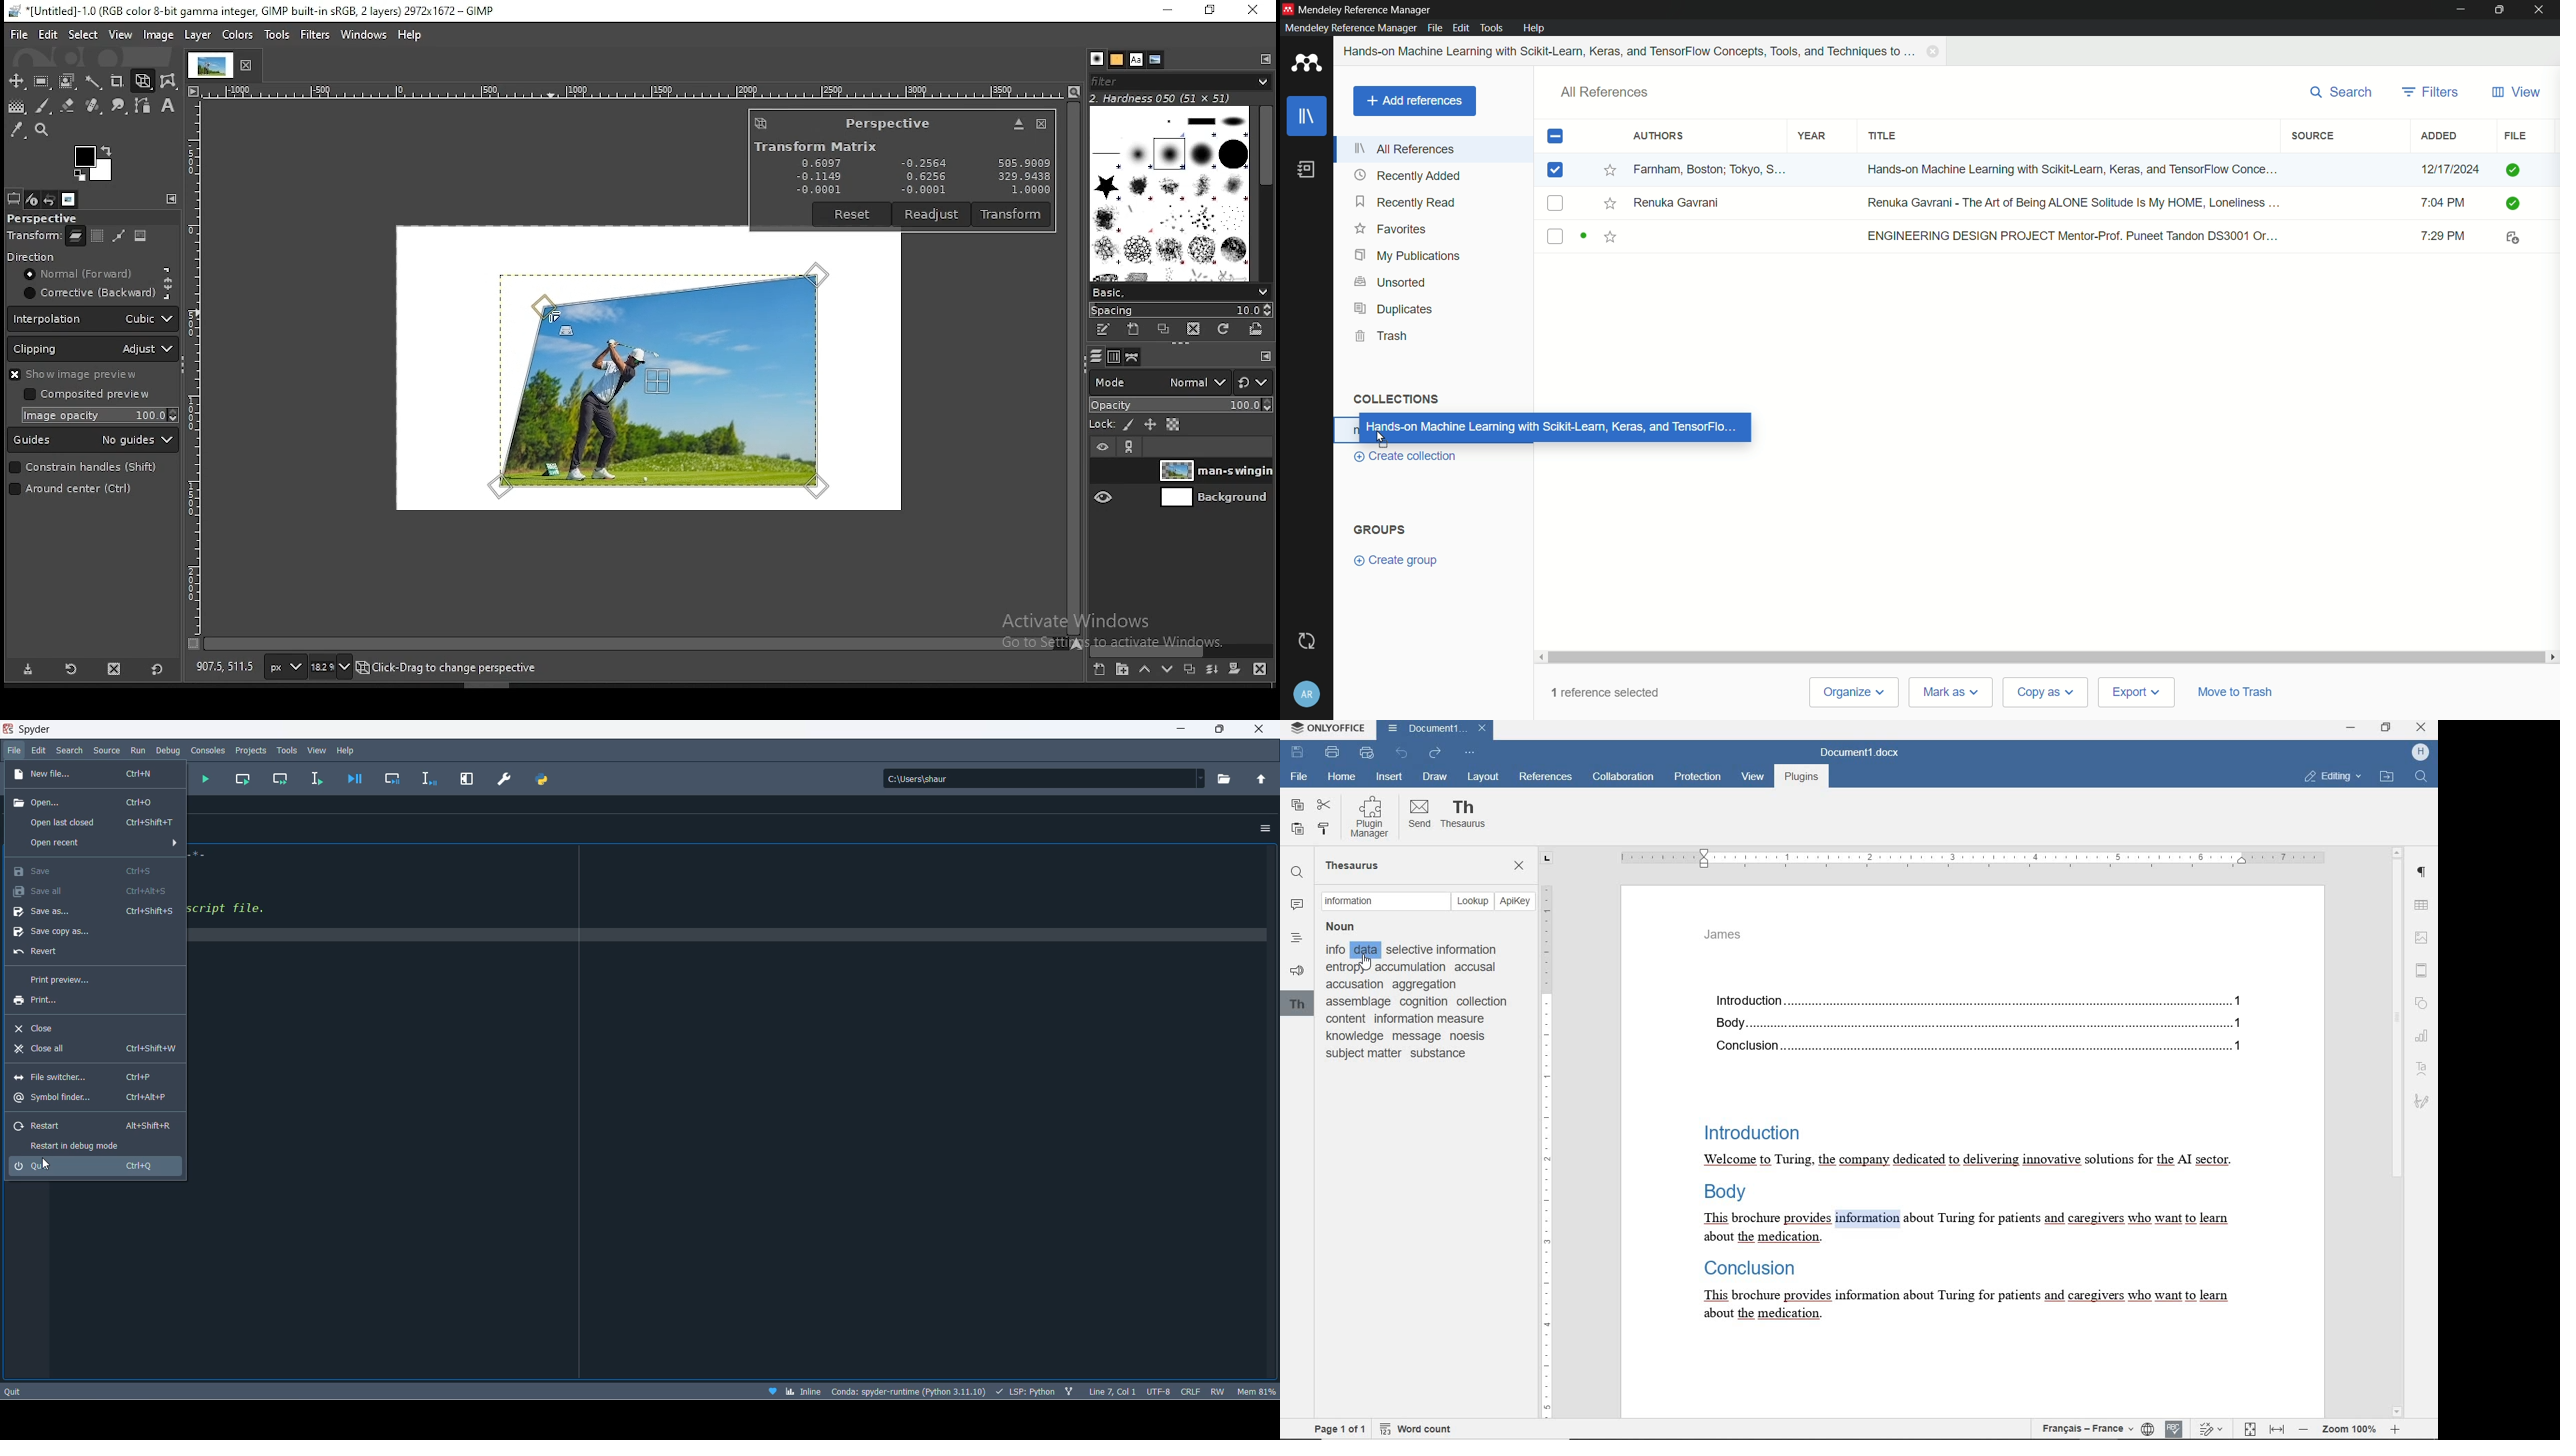  What do you see at coordinates (1135, 58) in the screenshot?
I see `fonts` at bounding box center [1135, 58].